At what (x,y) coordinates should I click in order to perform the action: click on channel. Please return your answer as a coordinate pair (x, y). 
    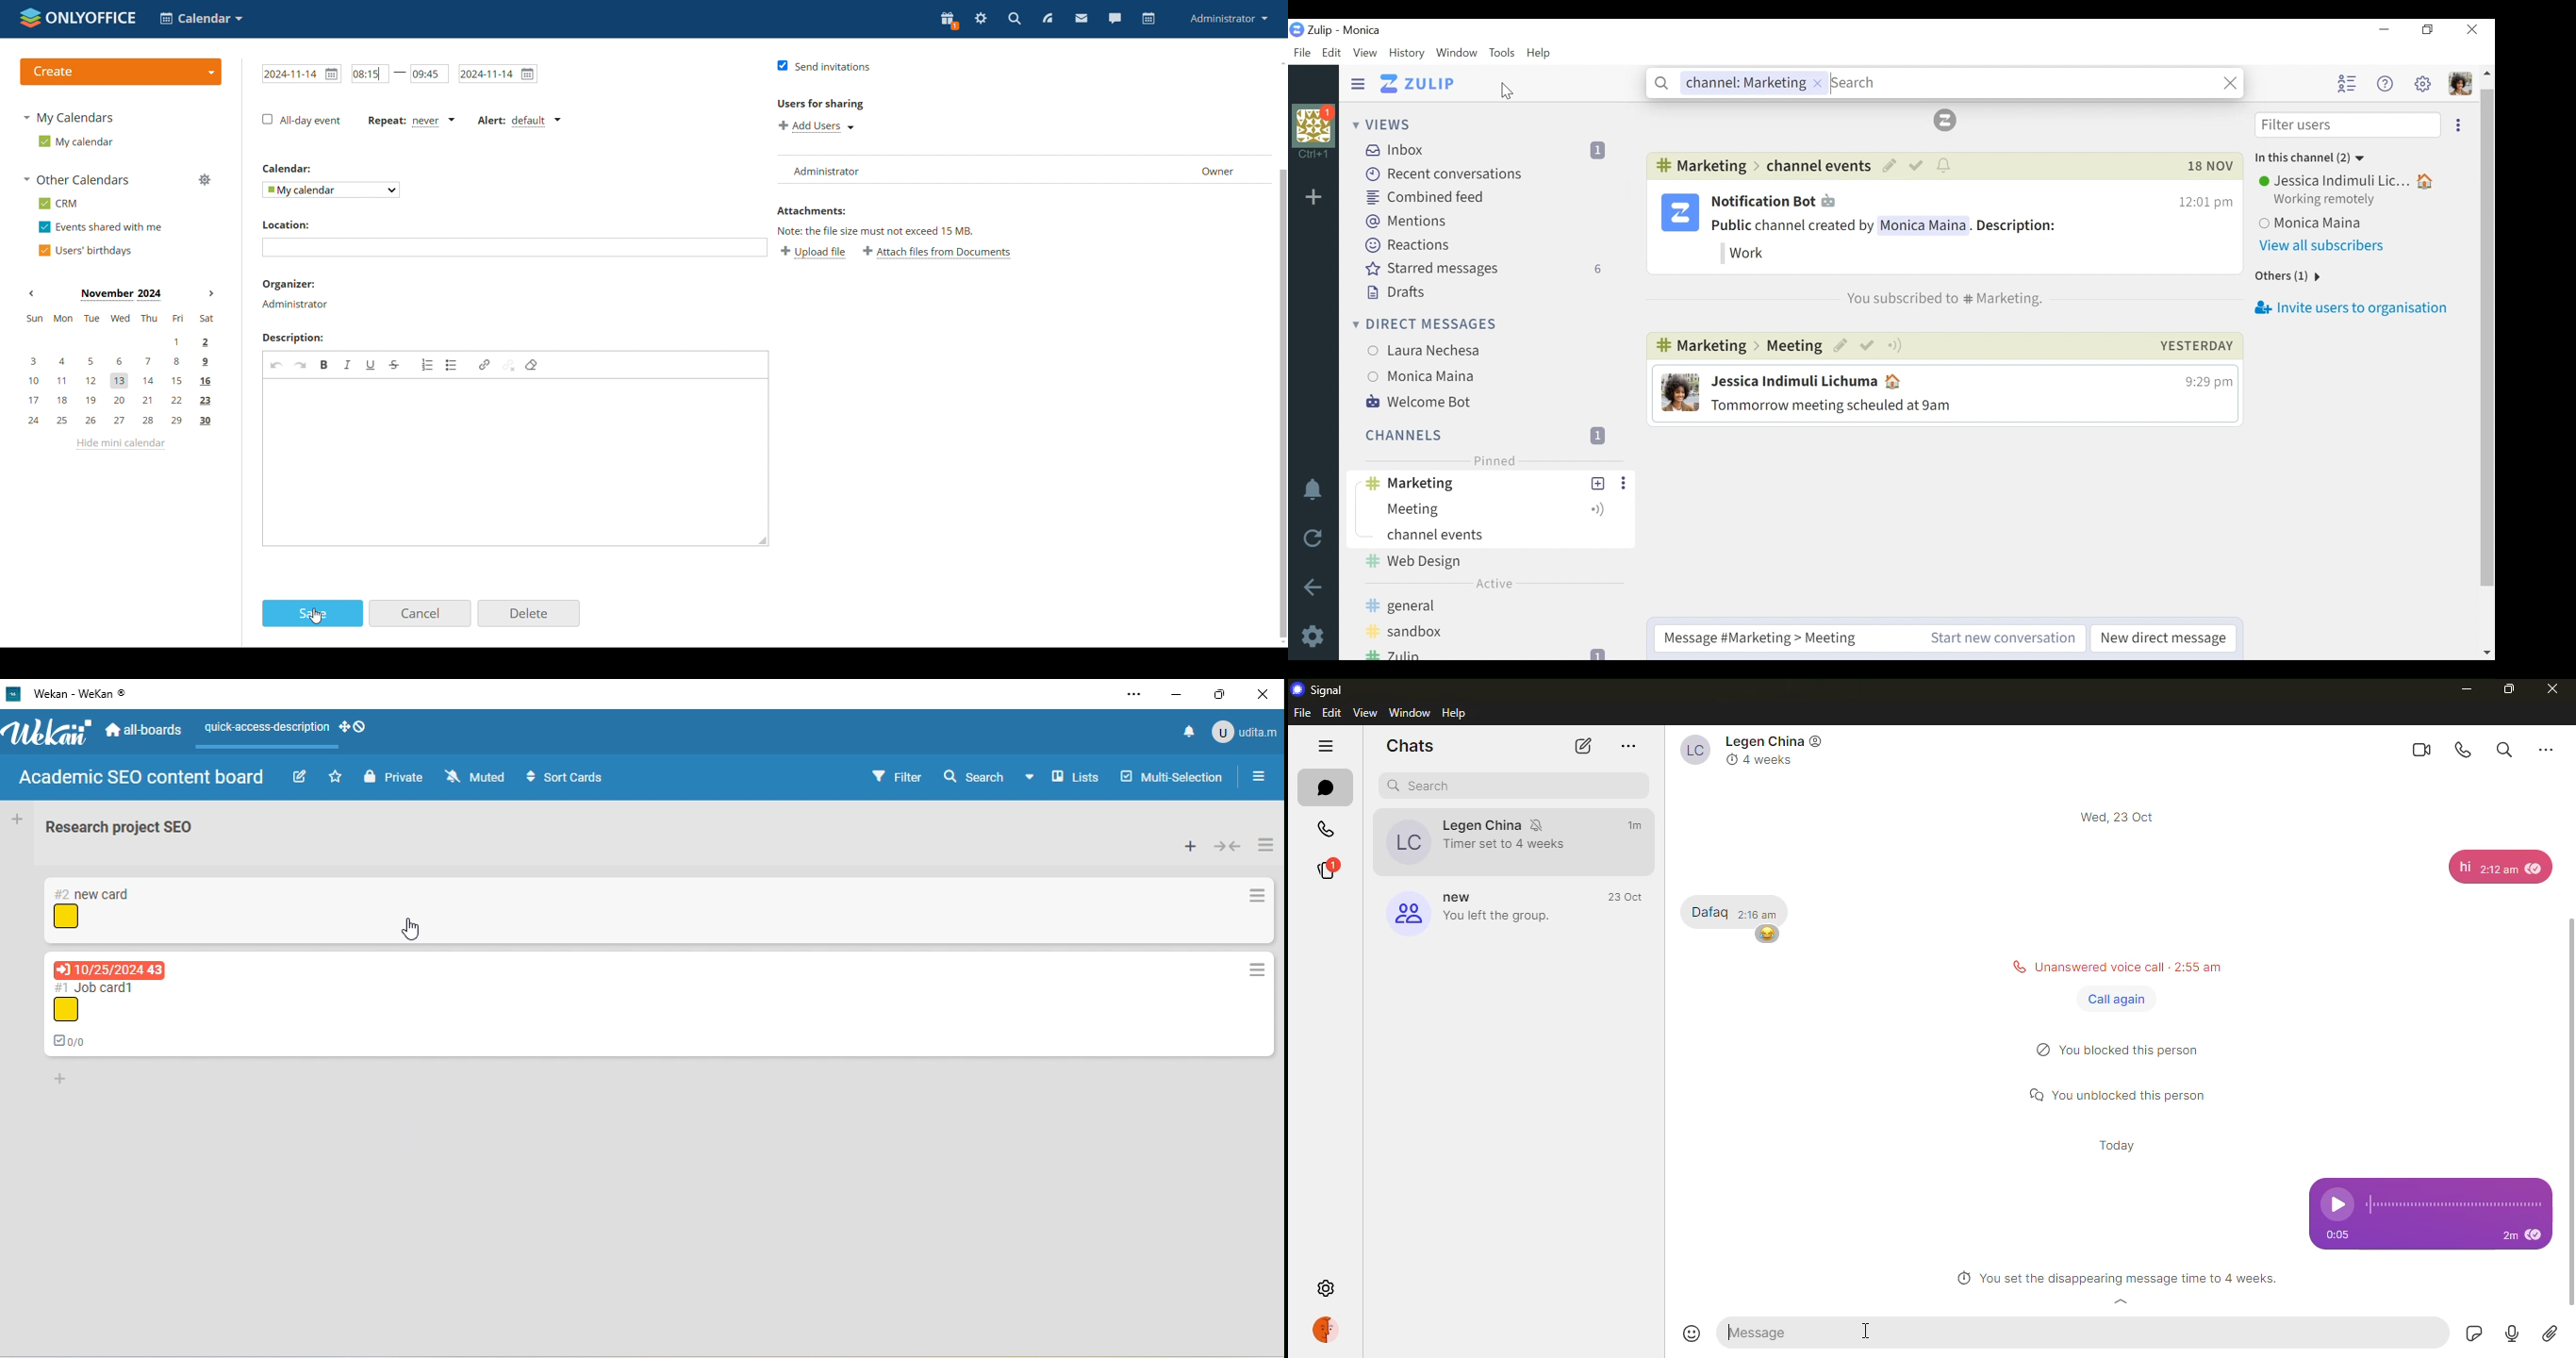
    Looking at the image, I should click on (1495, 607).